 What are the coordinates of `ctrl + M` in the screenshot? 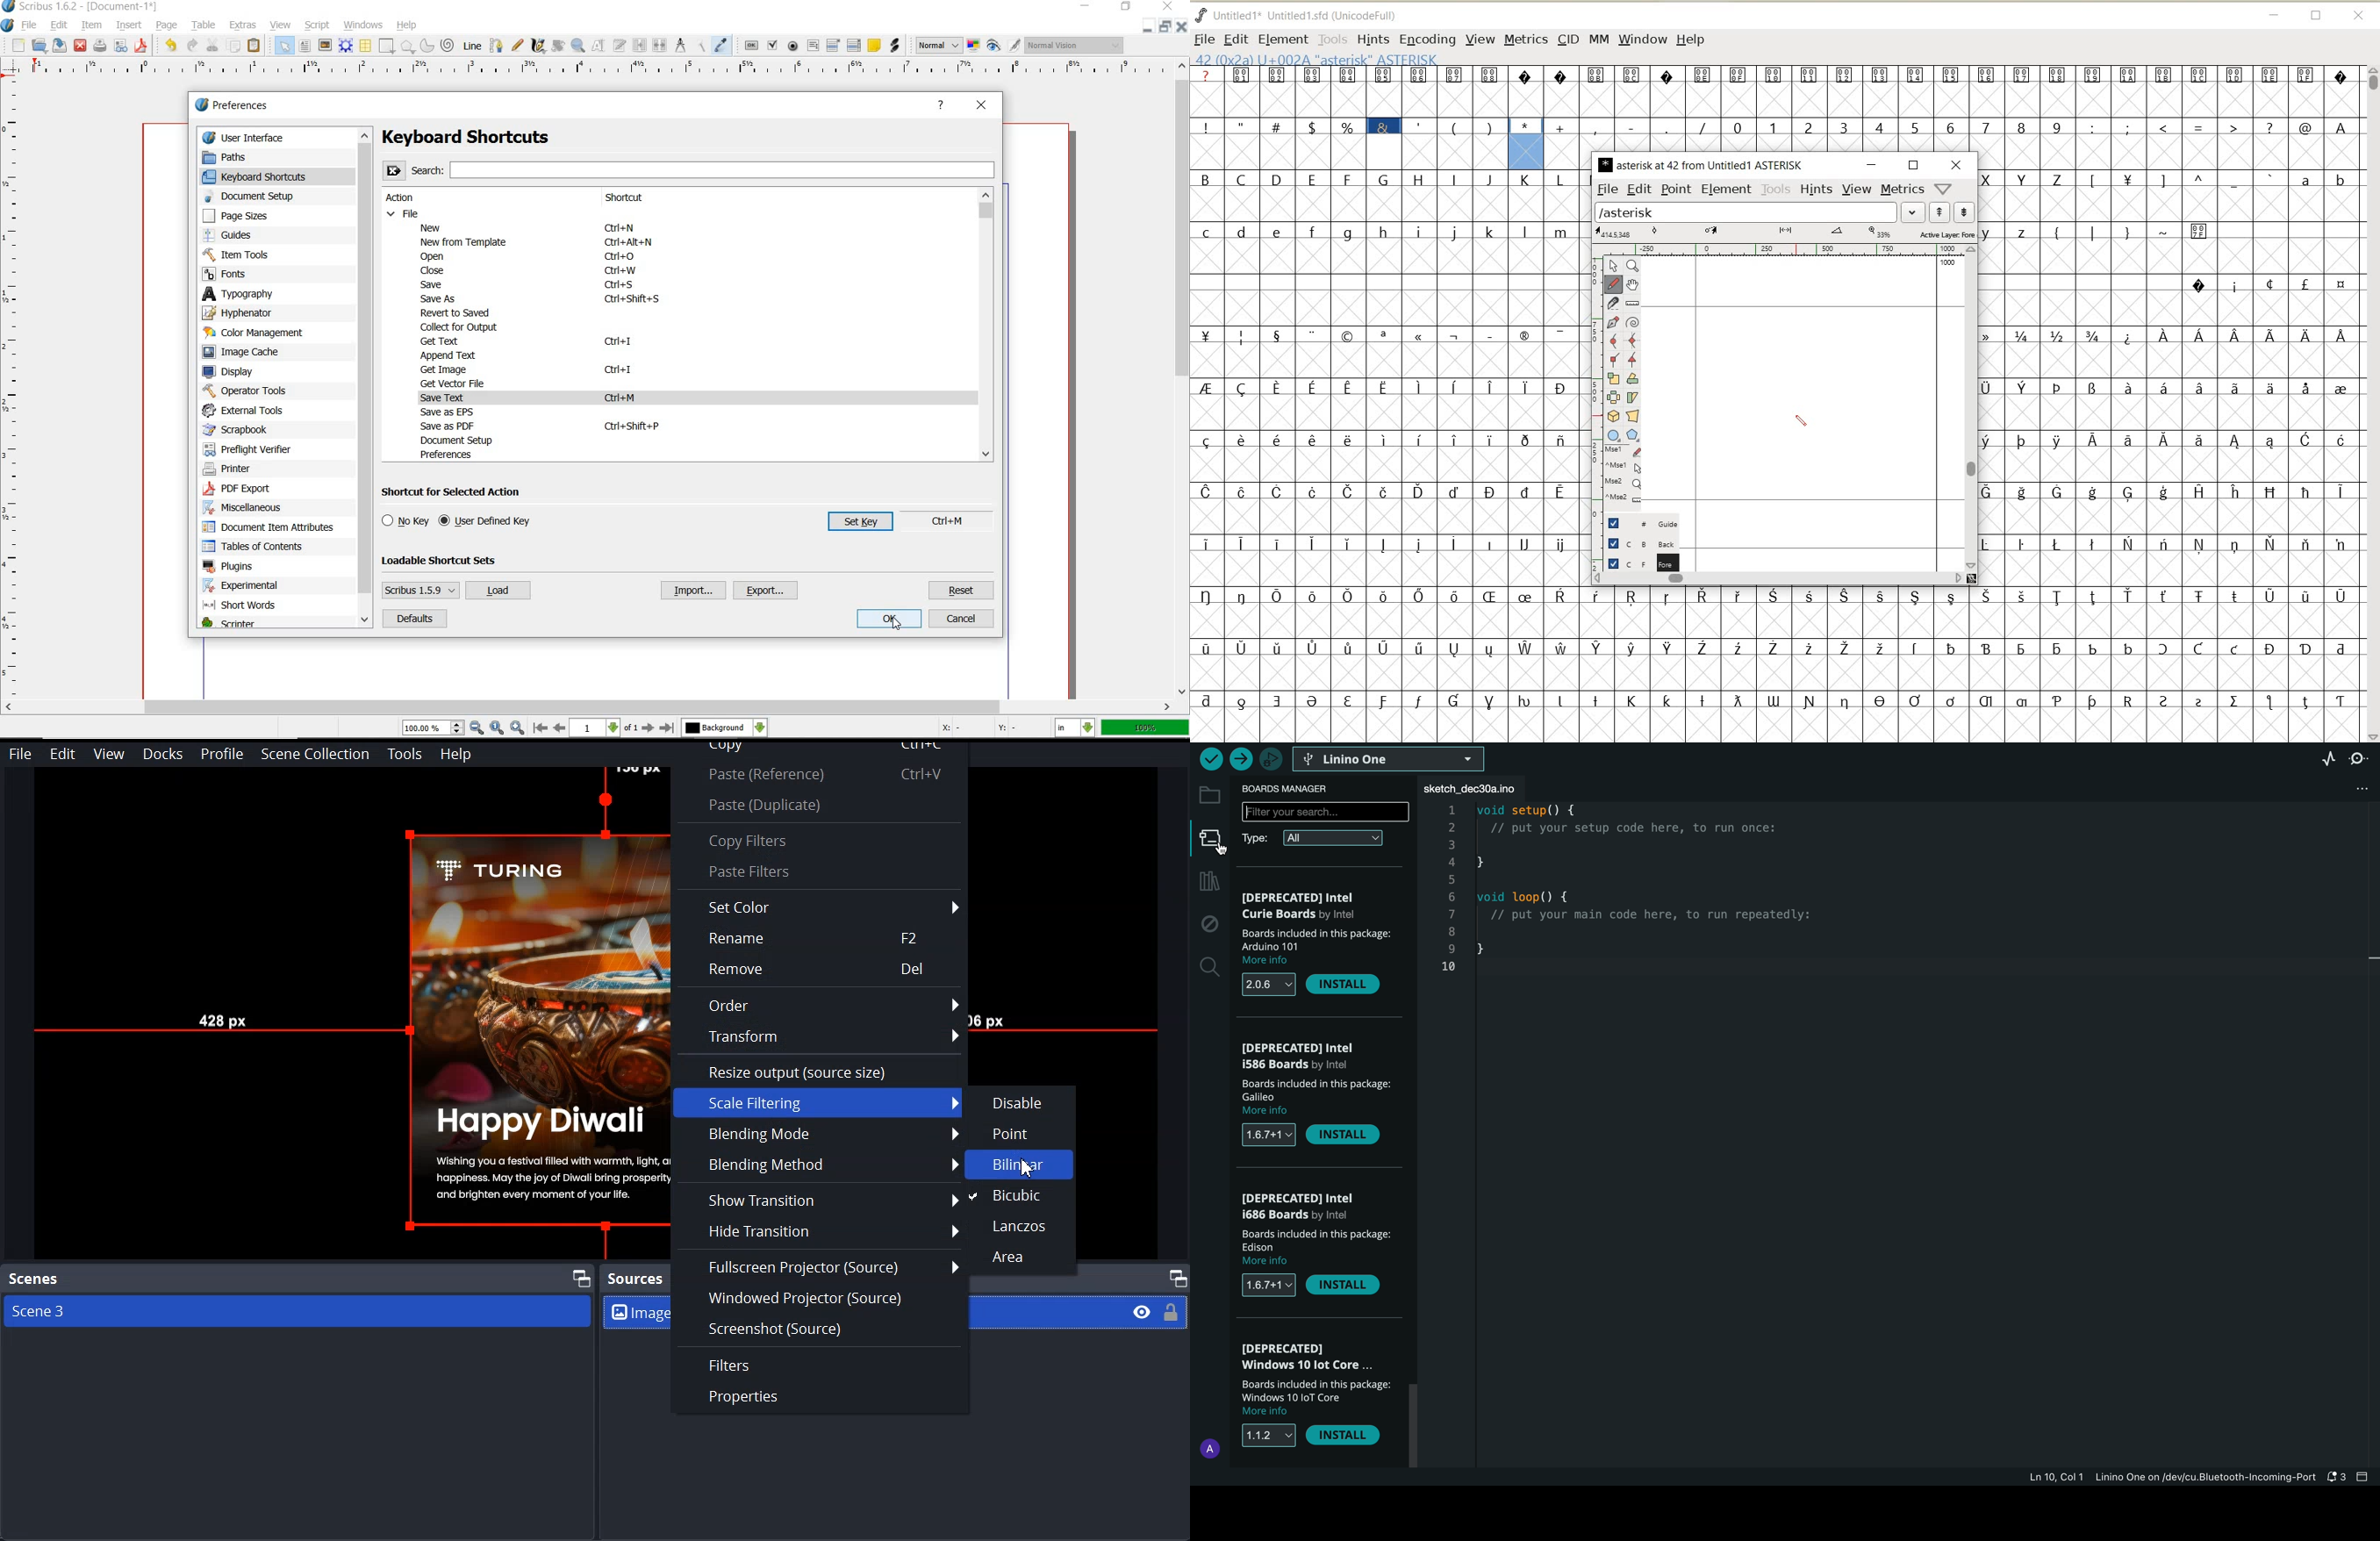 It's located at (956, 522).